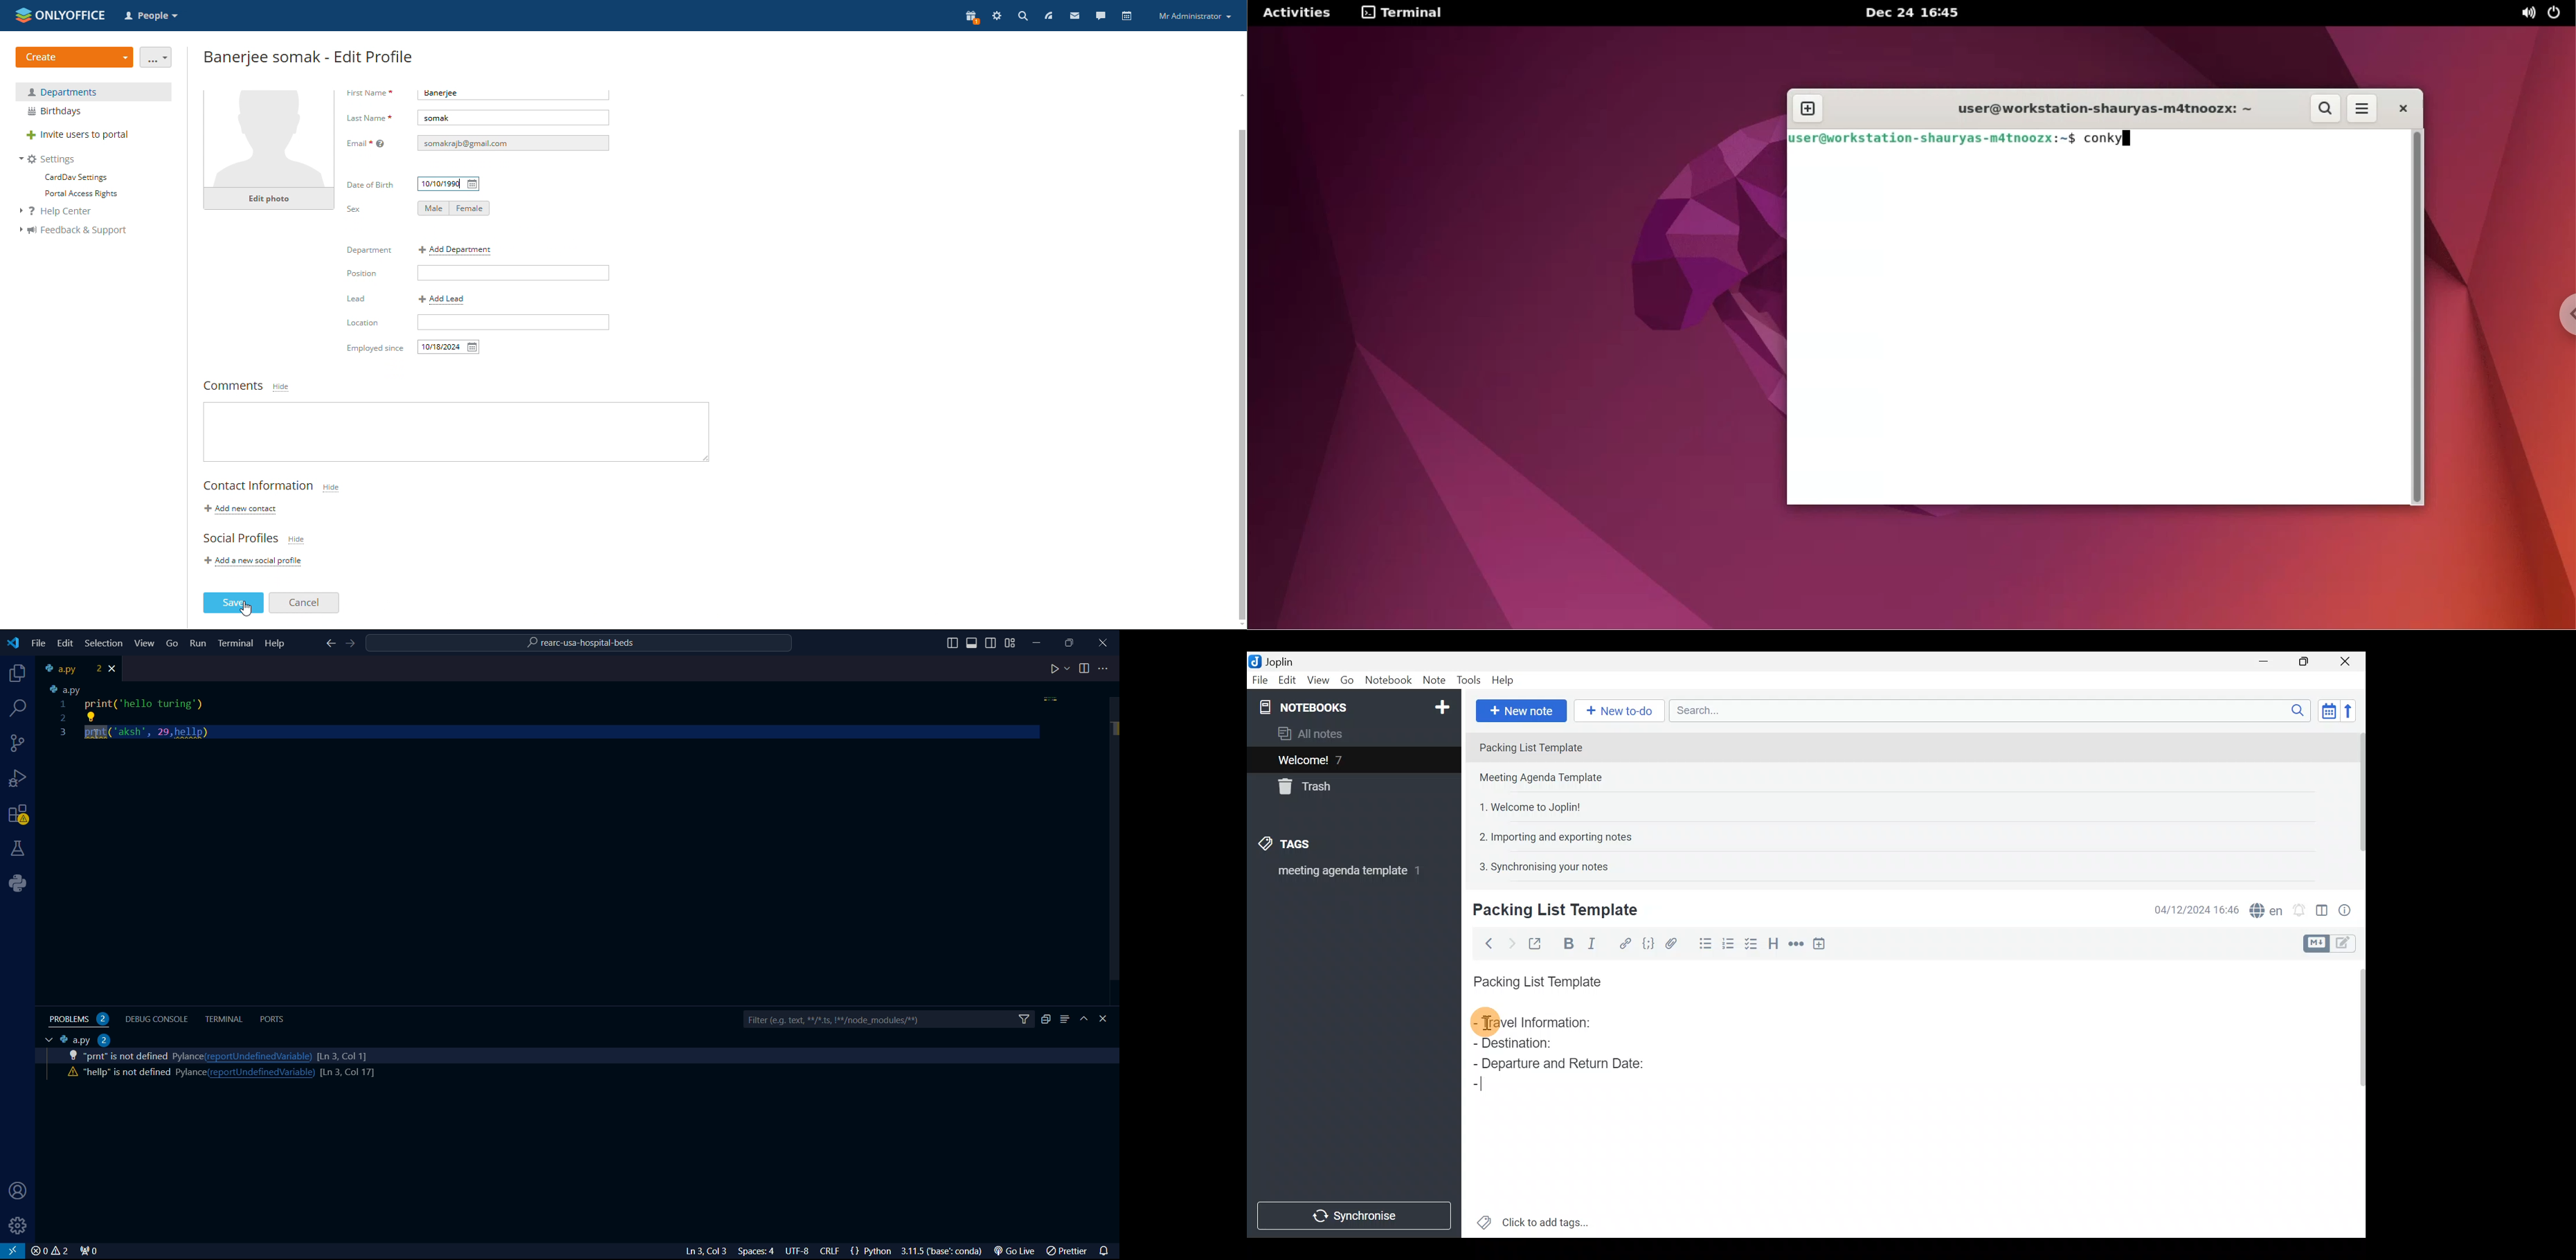 This screenshot has width=2576, height=1260. Describe the element at coordinates (1104, 641) in the screenshot. I see `close program` at that location.